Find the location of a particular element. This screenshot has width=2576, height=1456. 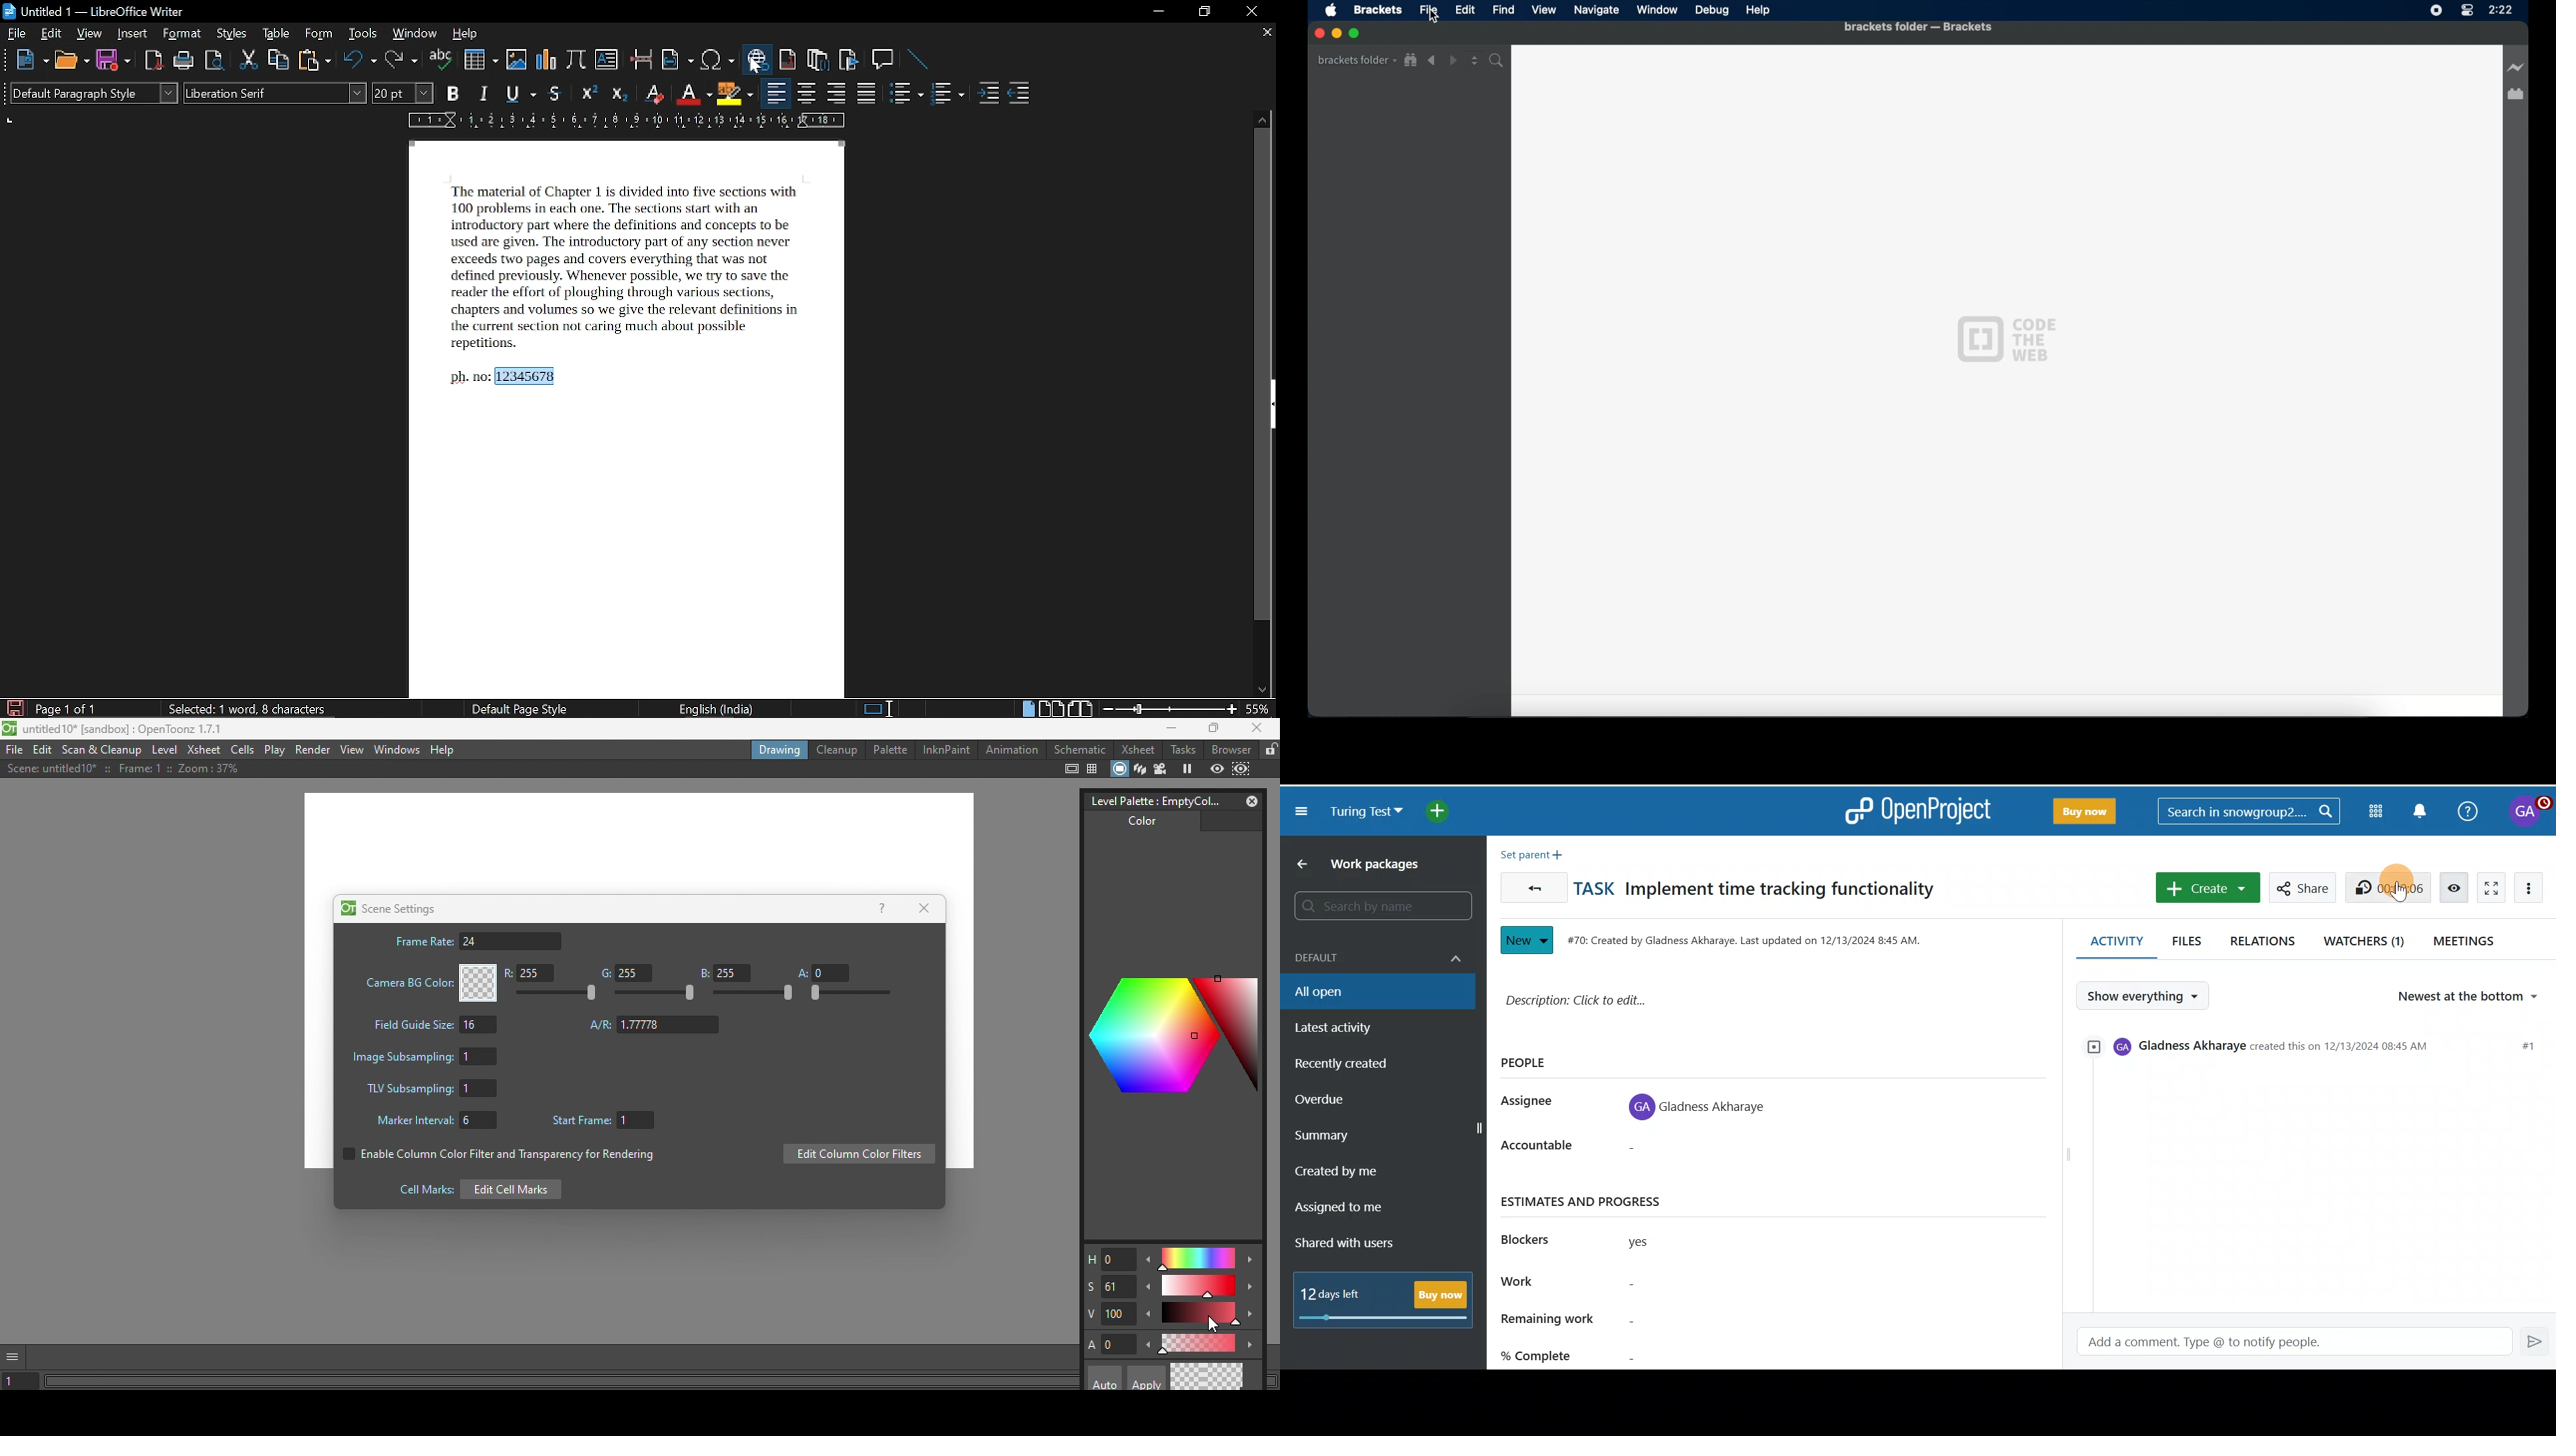

font size is located at coordinates (404, 94).